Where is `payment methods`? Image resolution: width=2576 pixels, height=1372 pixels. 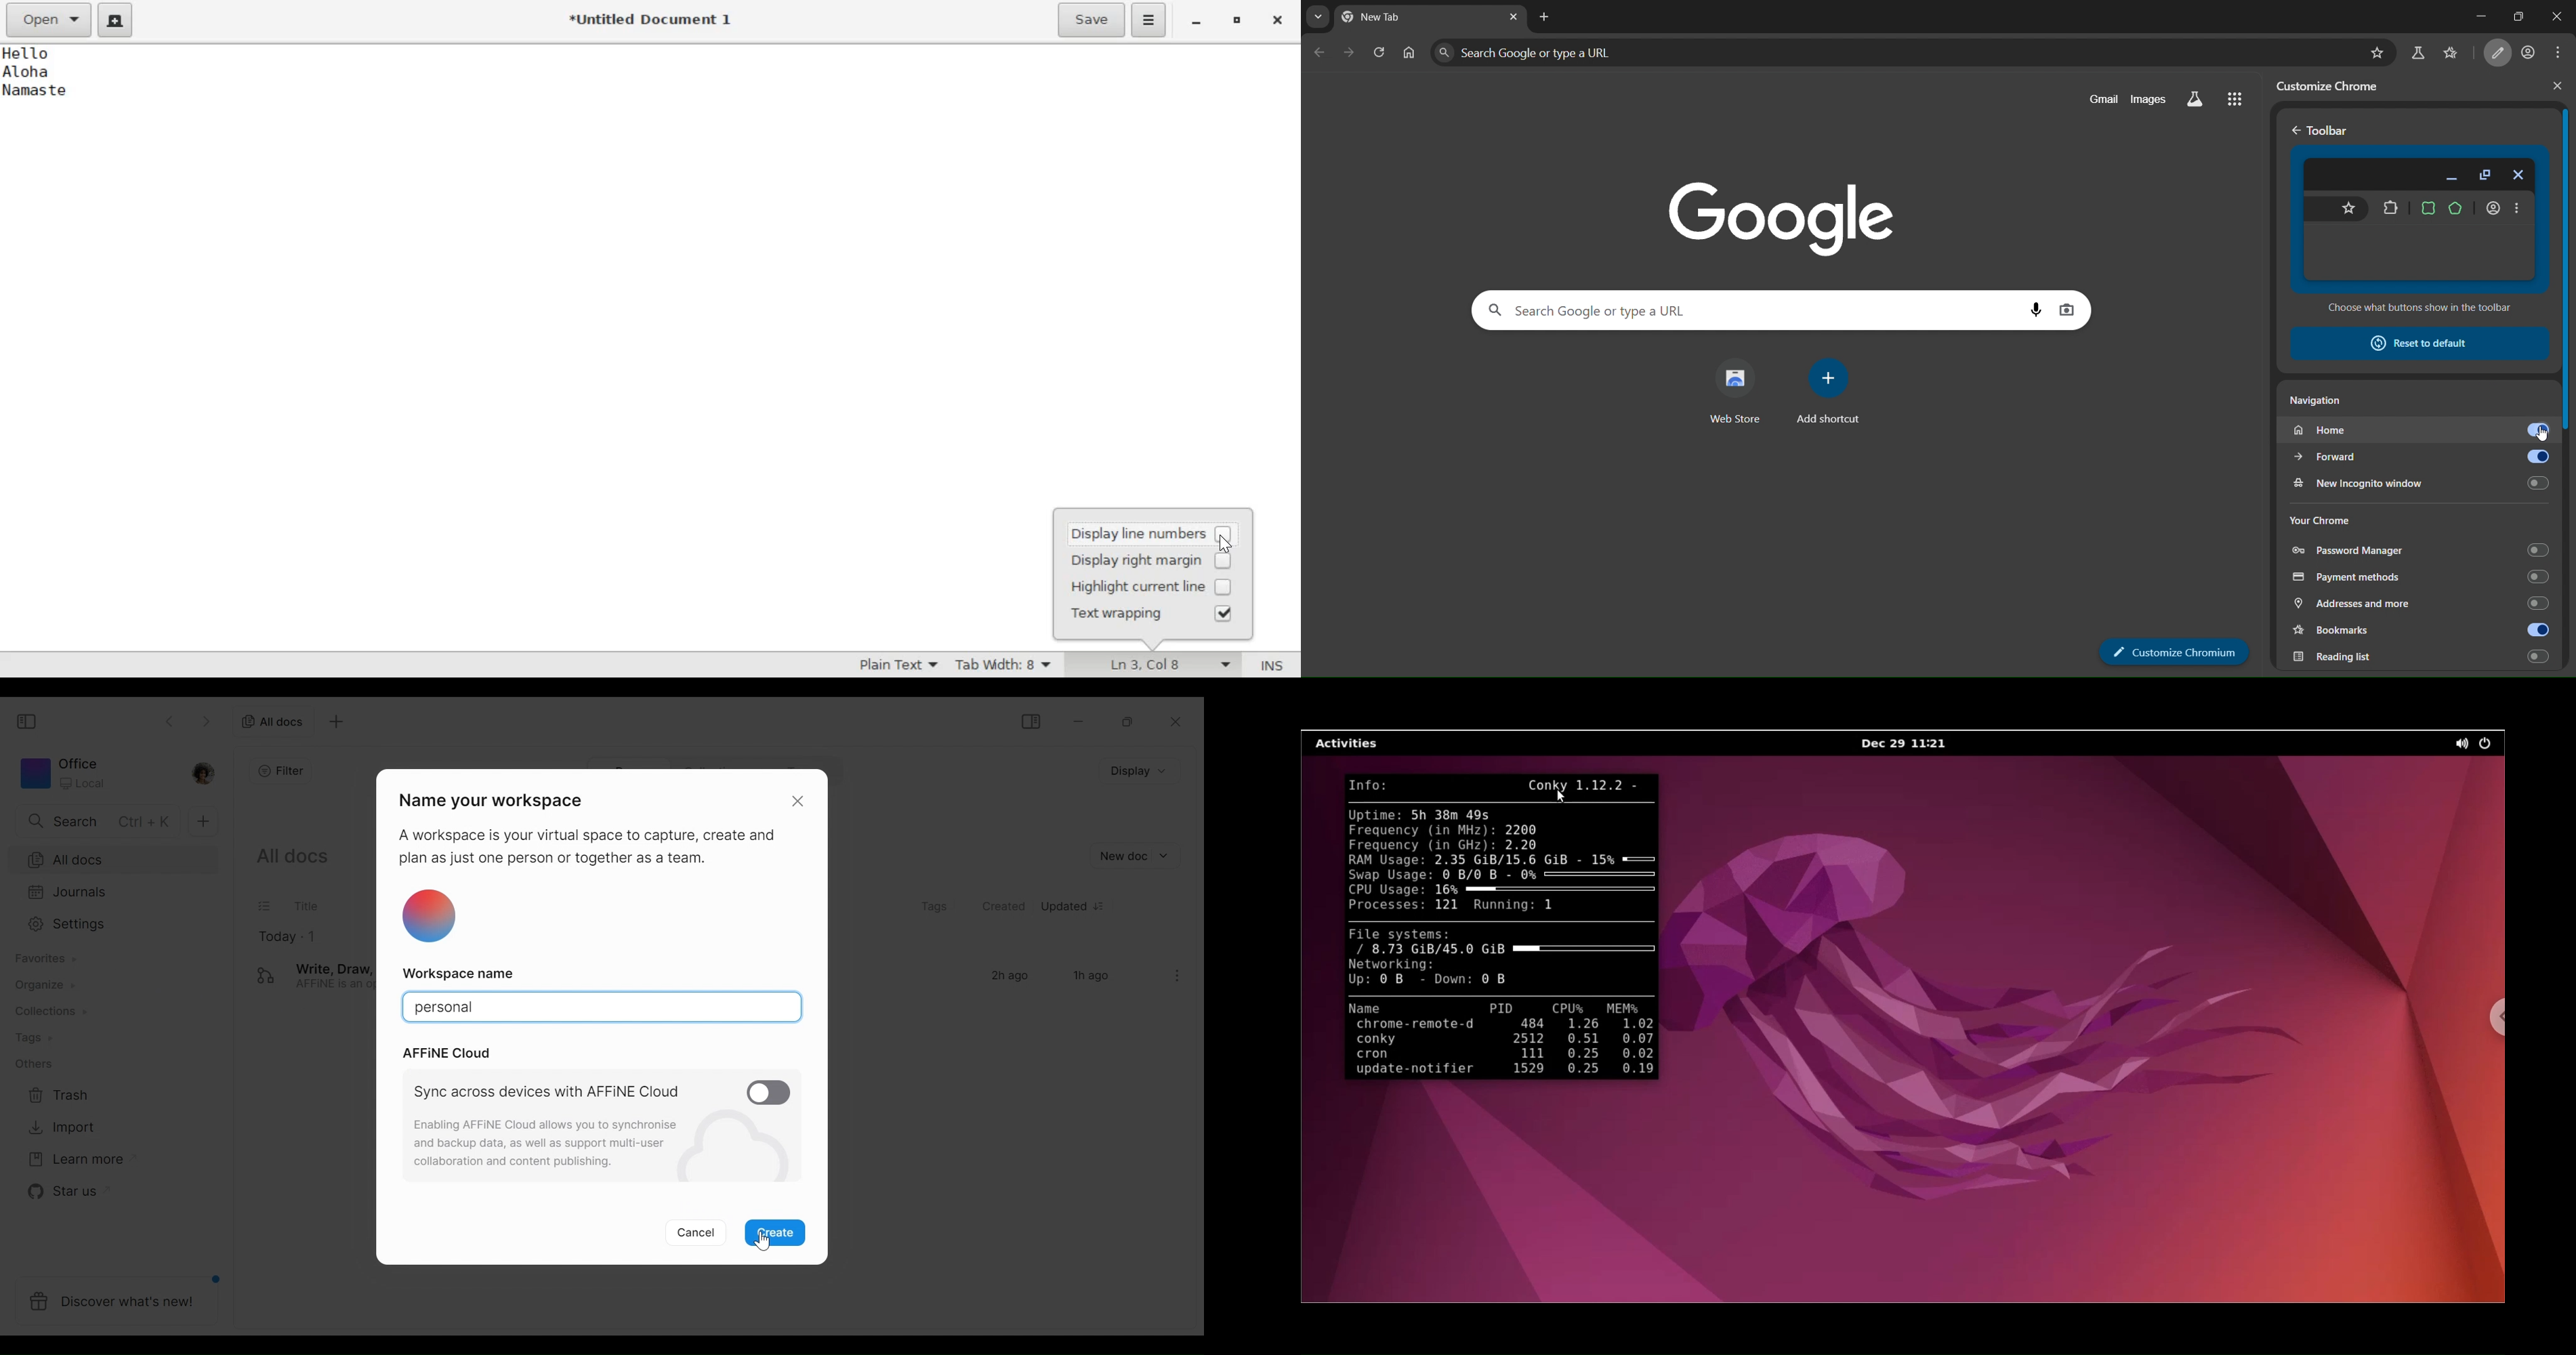 payment methods is located at coordinates (2418, 575).